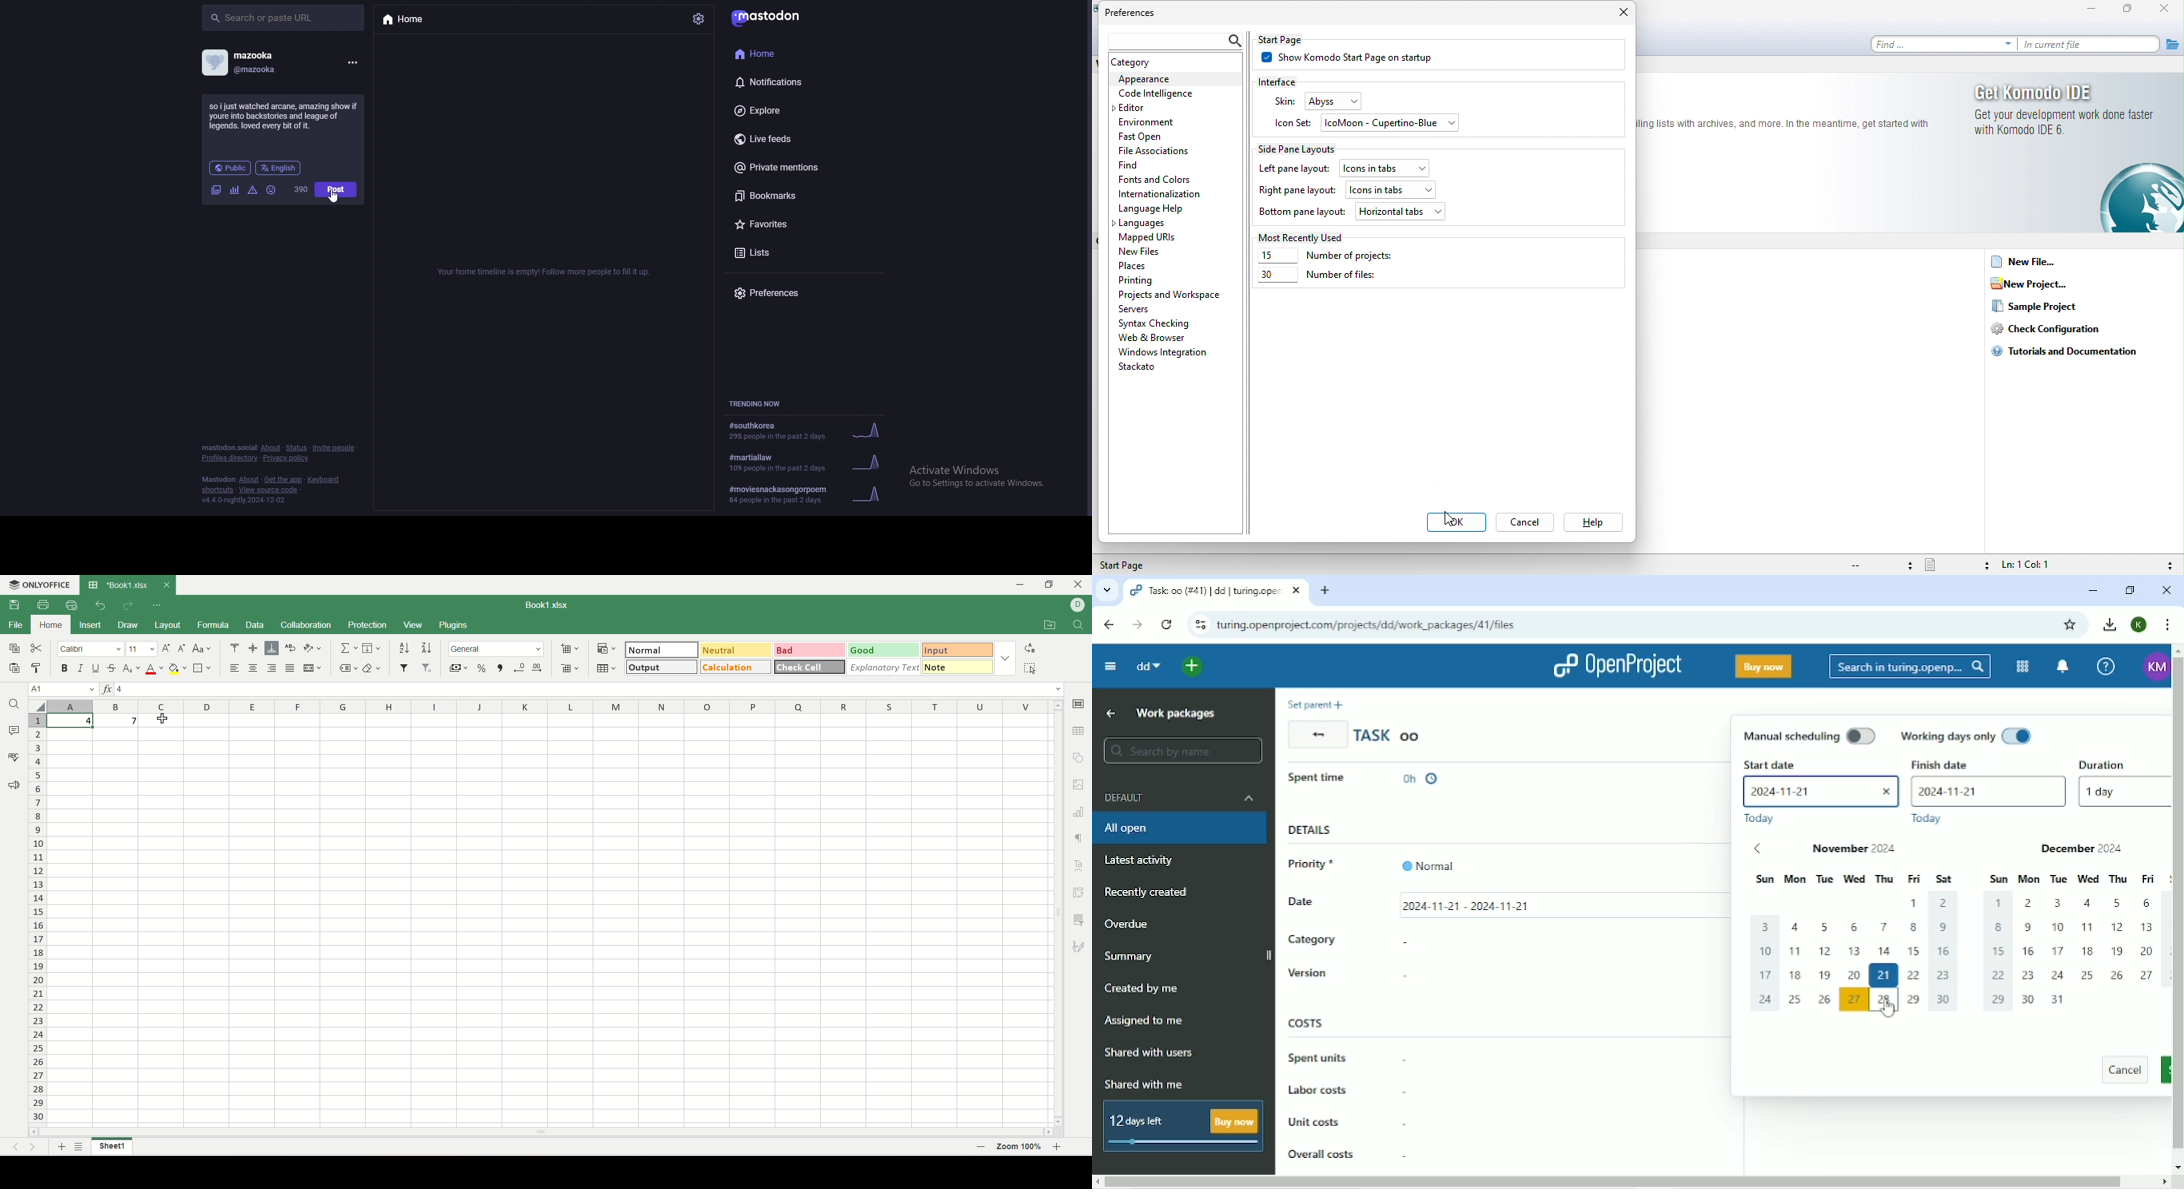  What do you see at coordinates (1307, 973) in the screenshot?
I see `Version` at bounding box center [1307, 973].